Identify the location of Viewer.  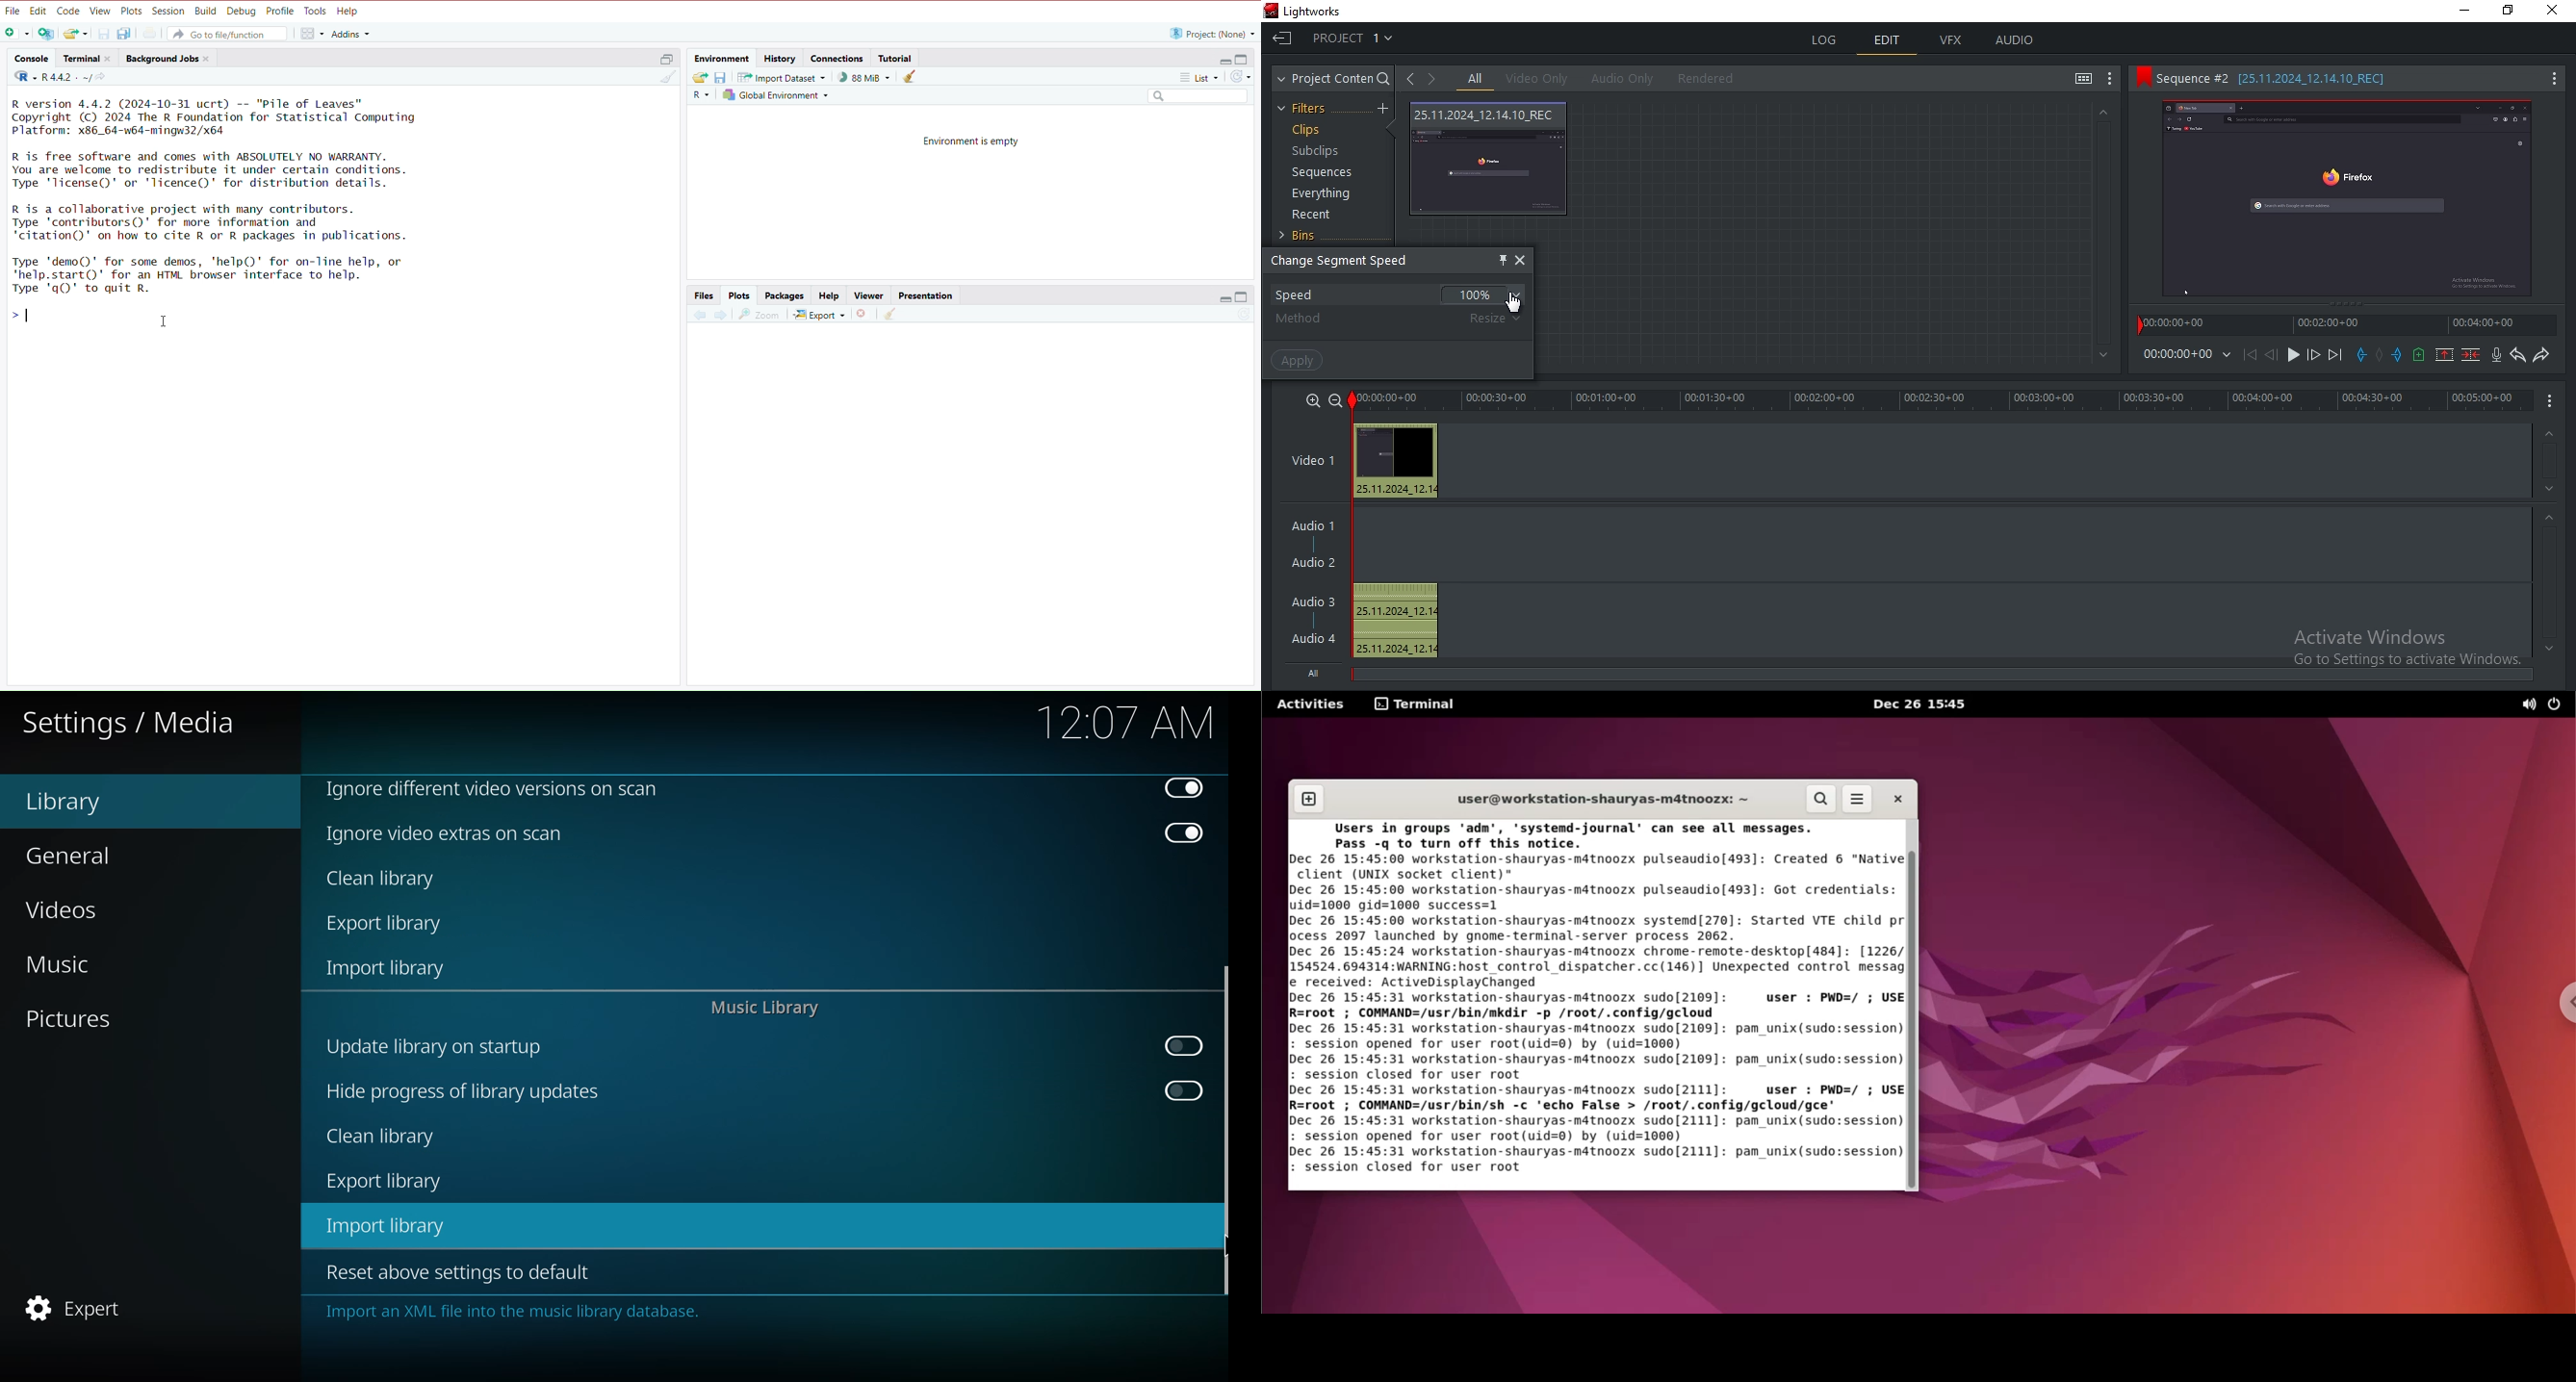
(871, 294).